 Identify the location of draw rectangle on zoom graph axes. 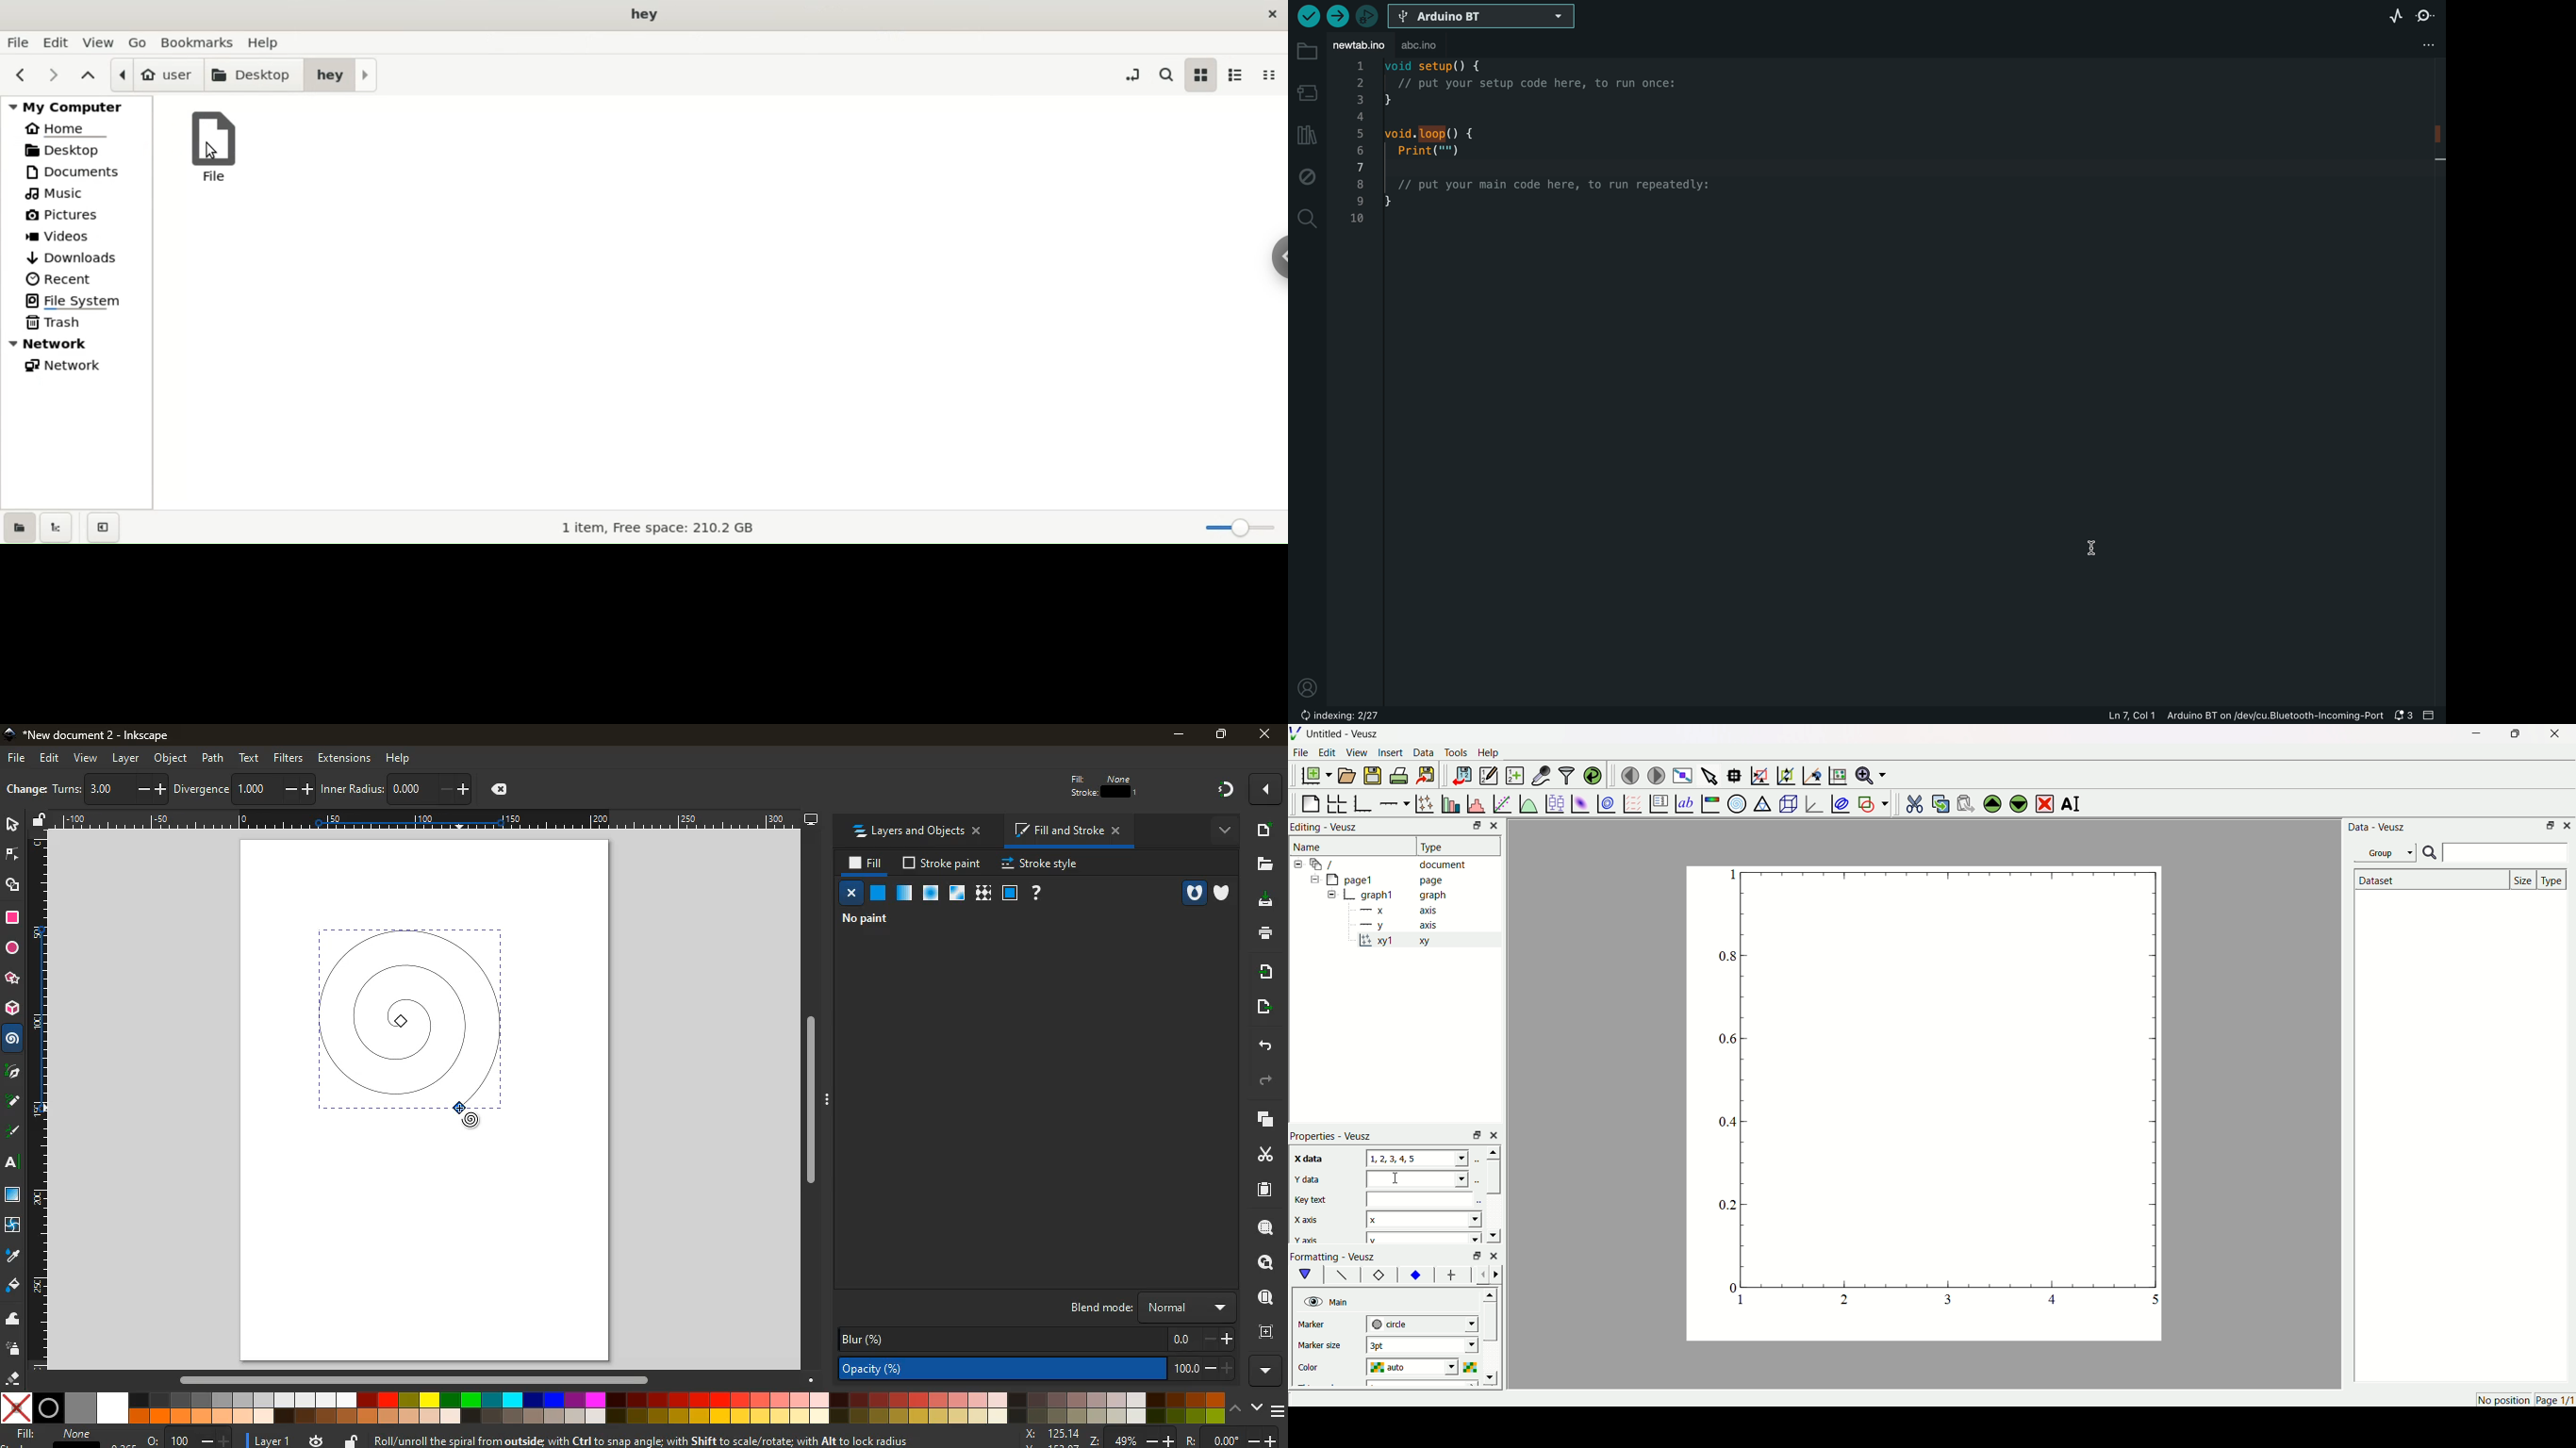
(1760, 774).